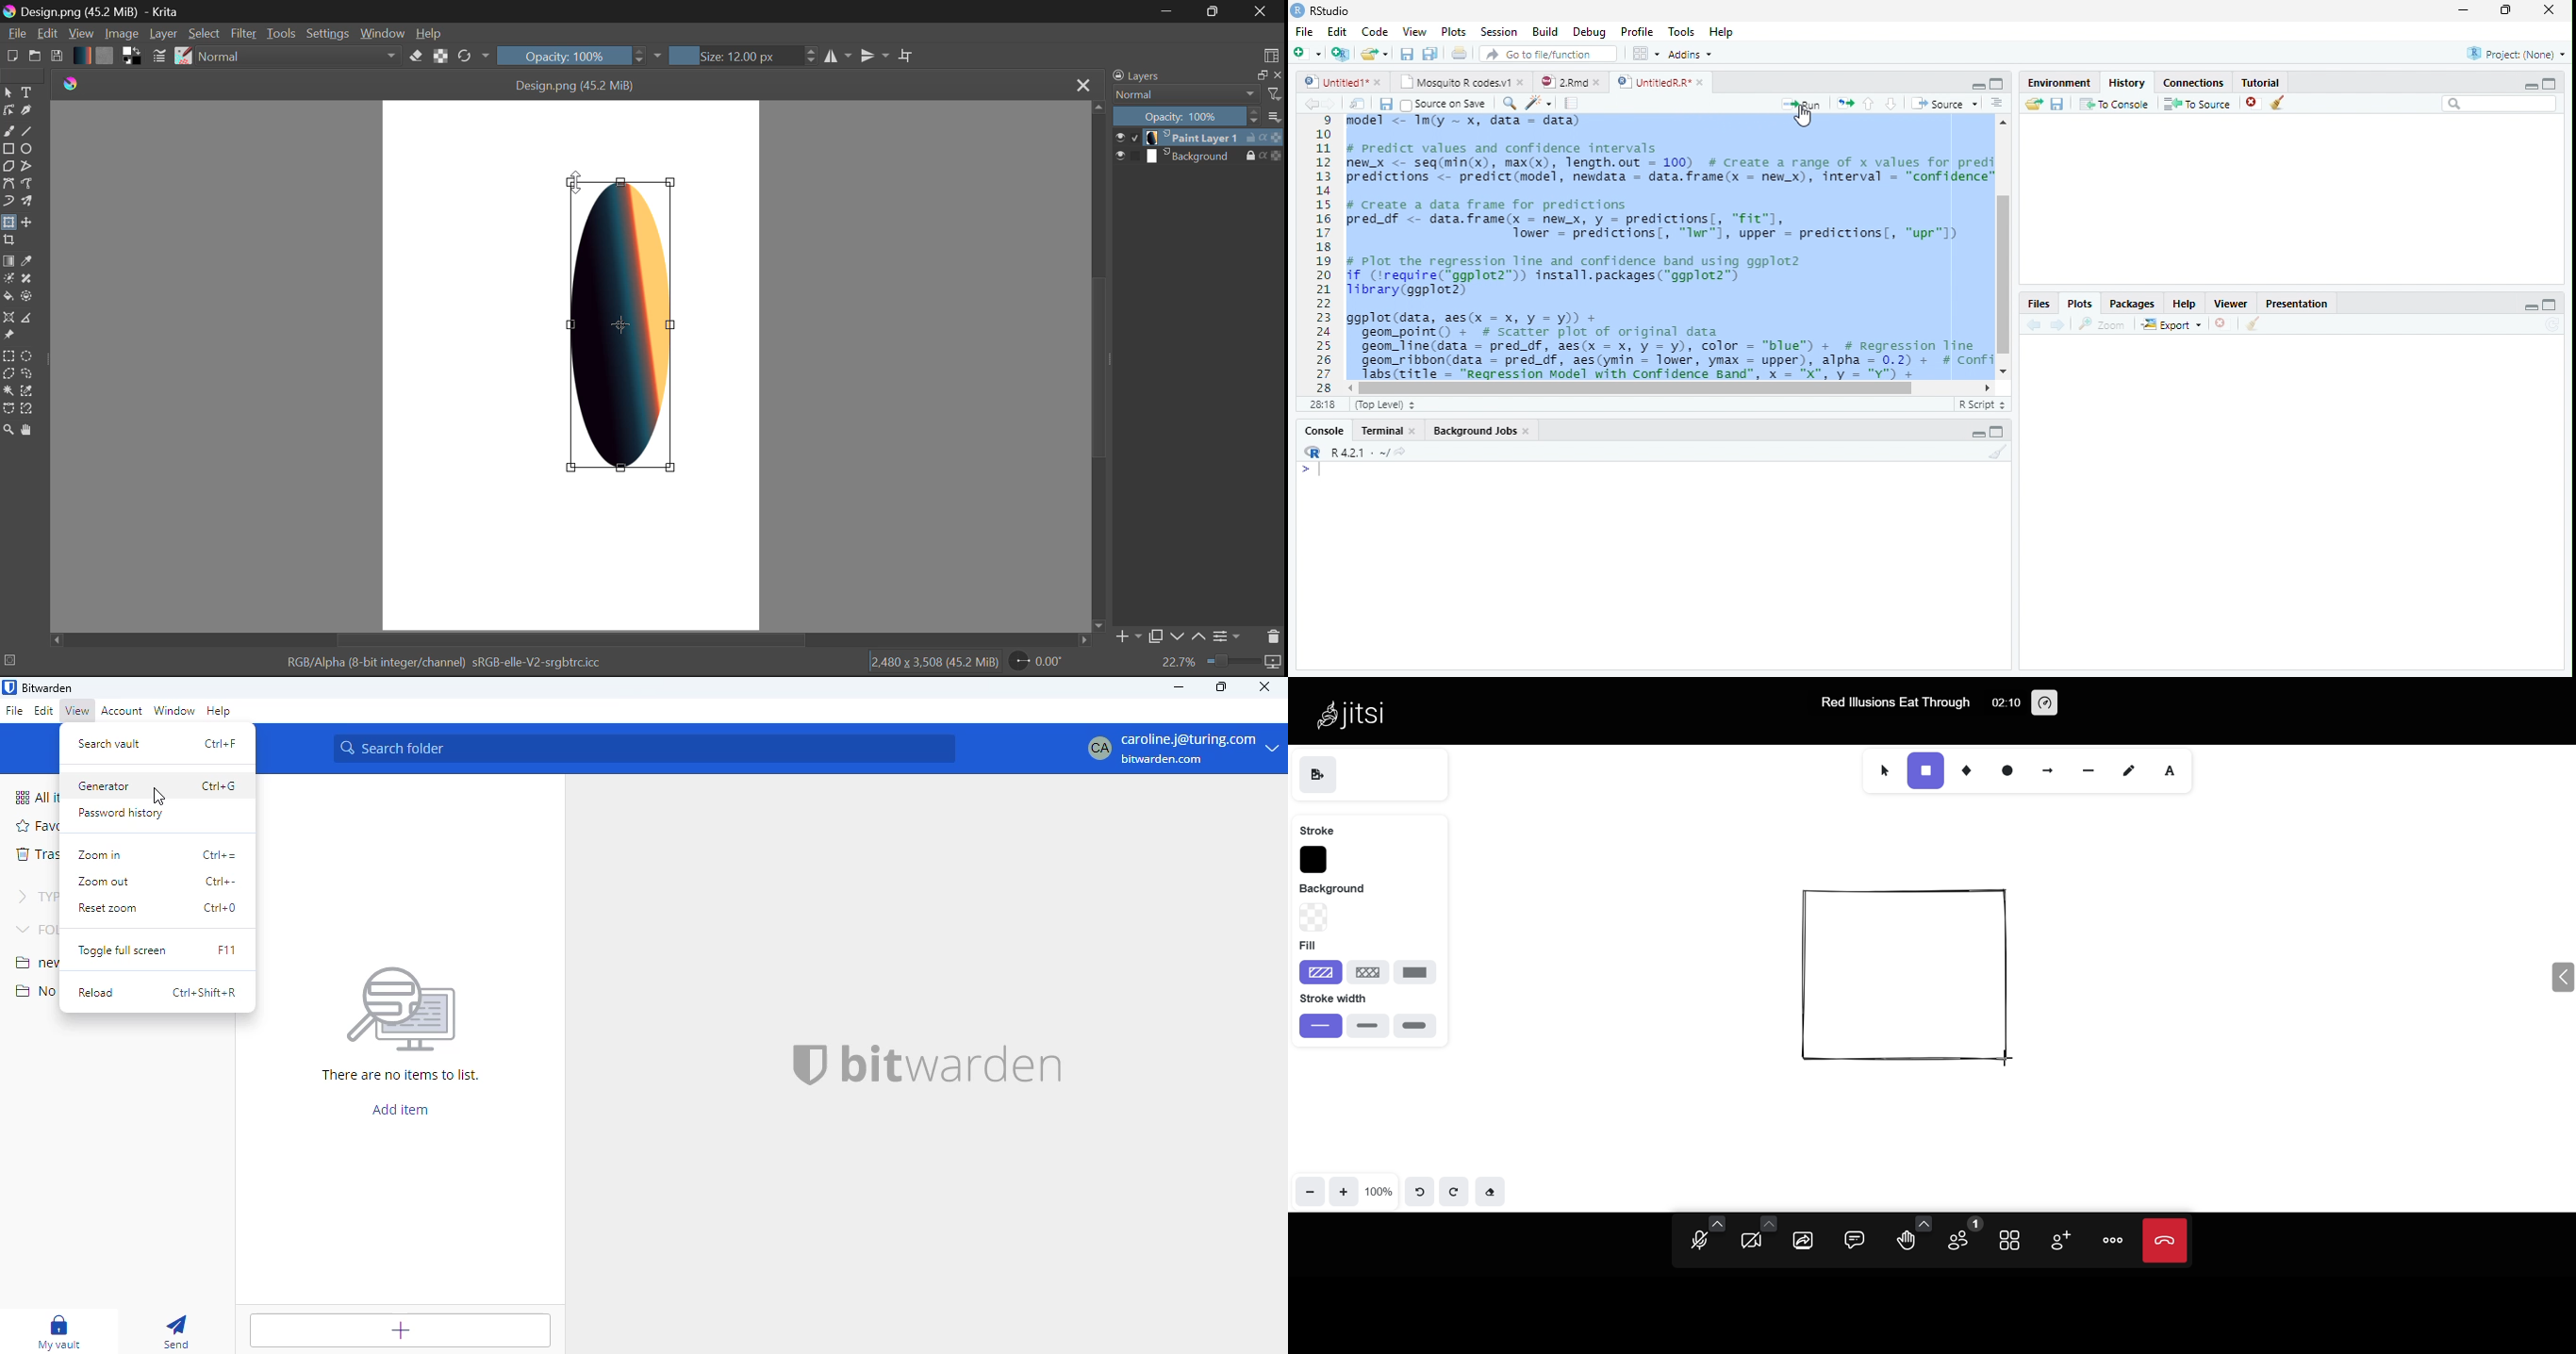 This screenshot has height=1372, width=2576. I want to click on Wrokspace panes, so click(1644, 54).